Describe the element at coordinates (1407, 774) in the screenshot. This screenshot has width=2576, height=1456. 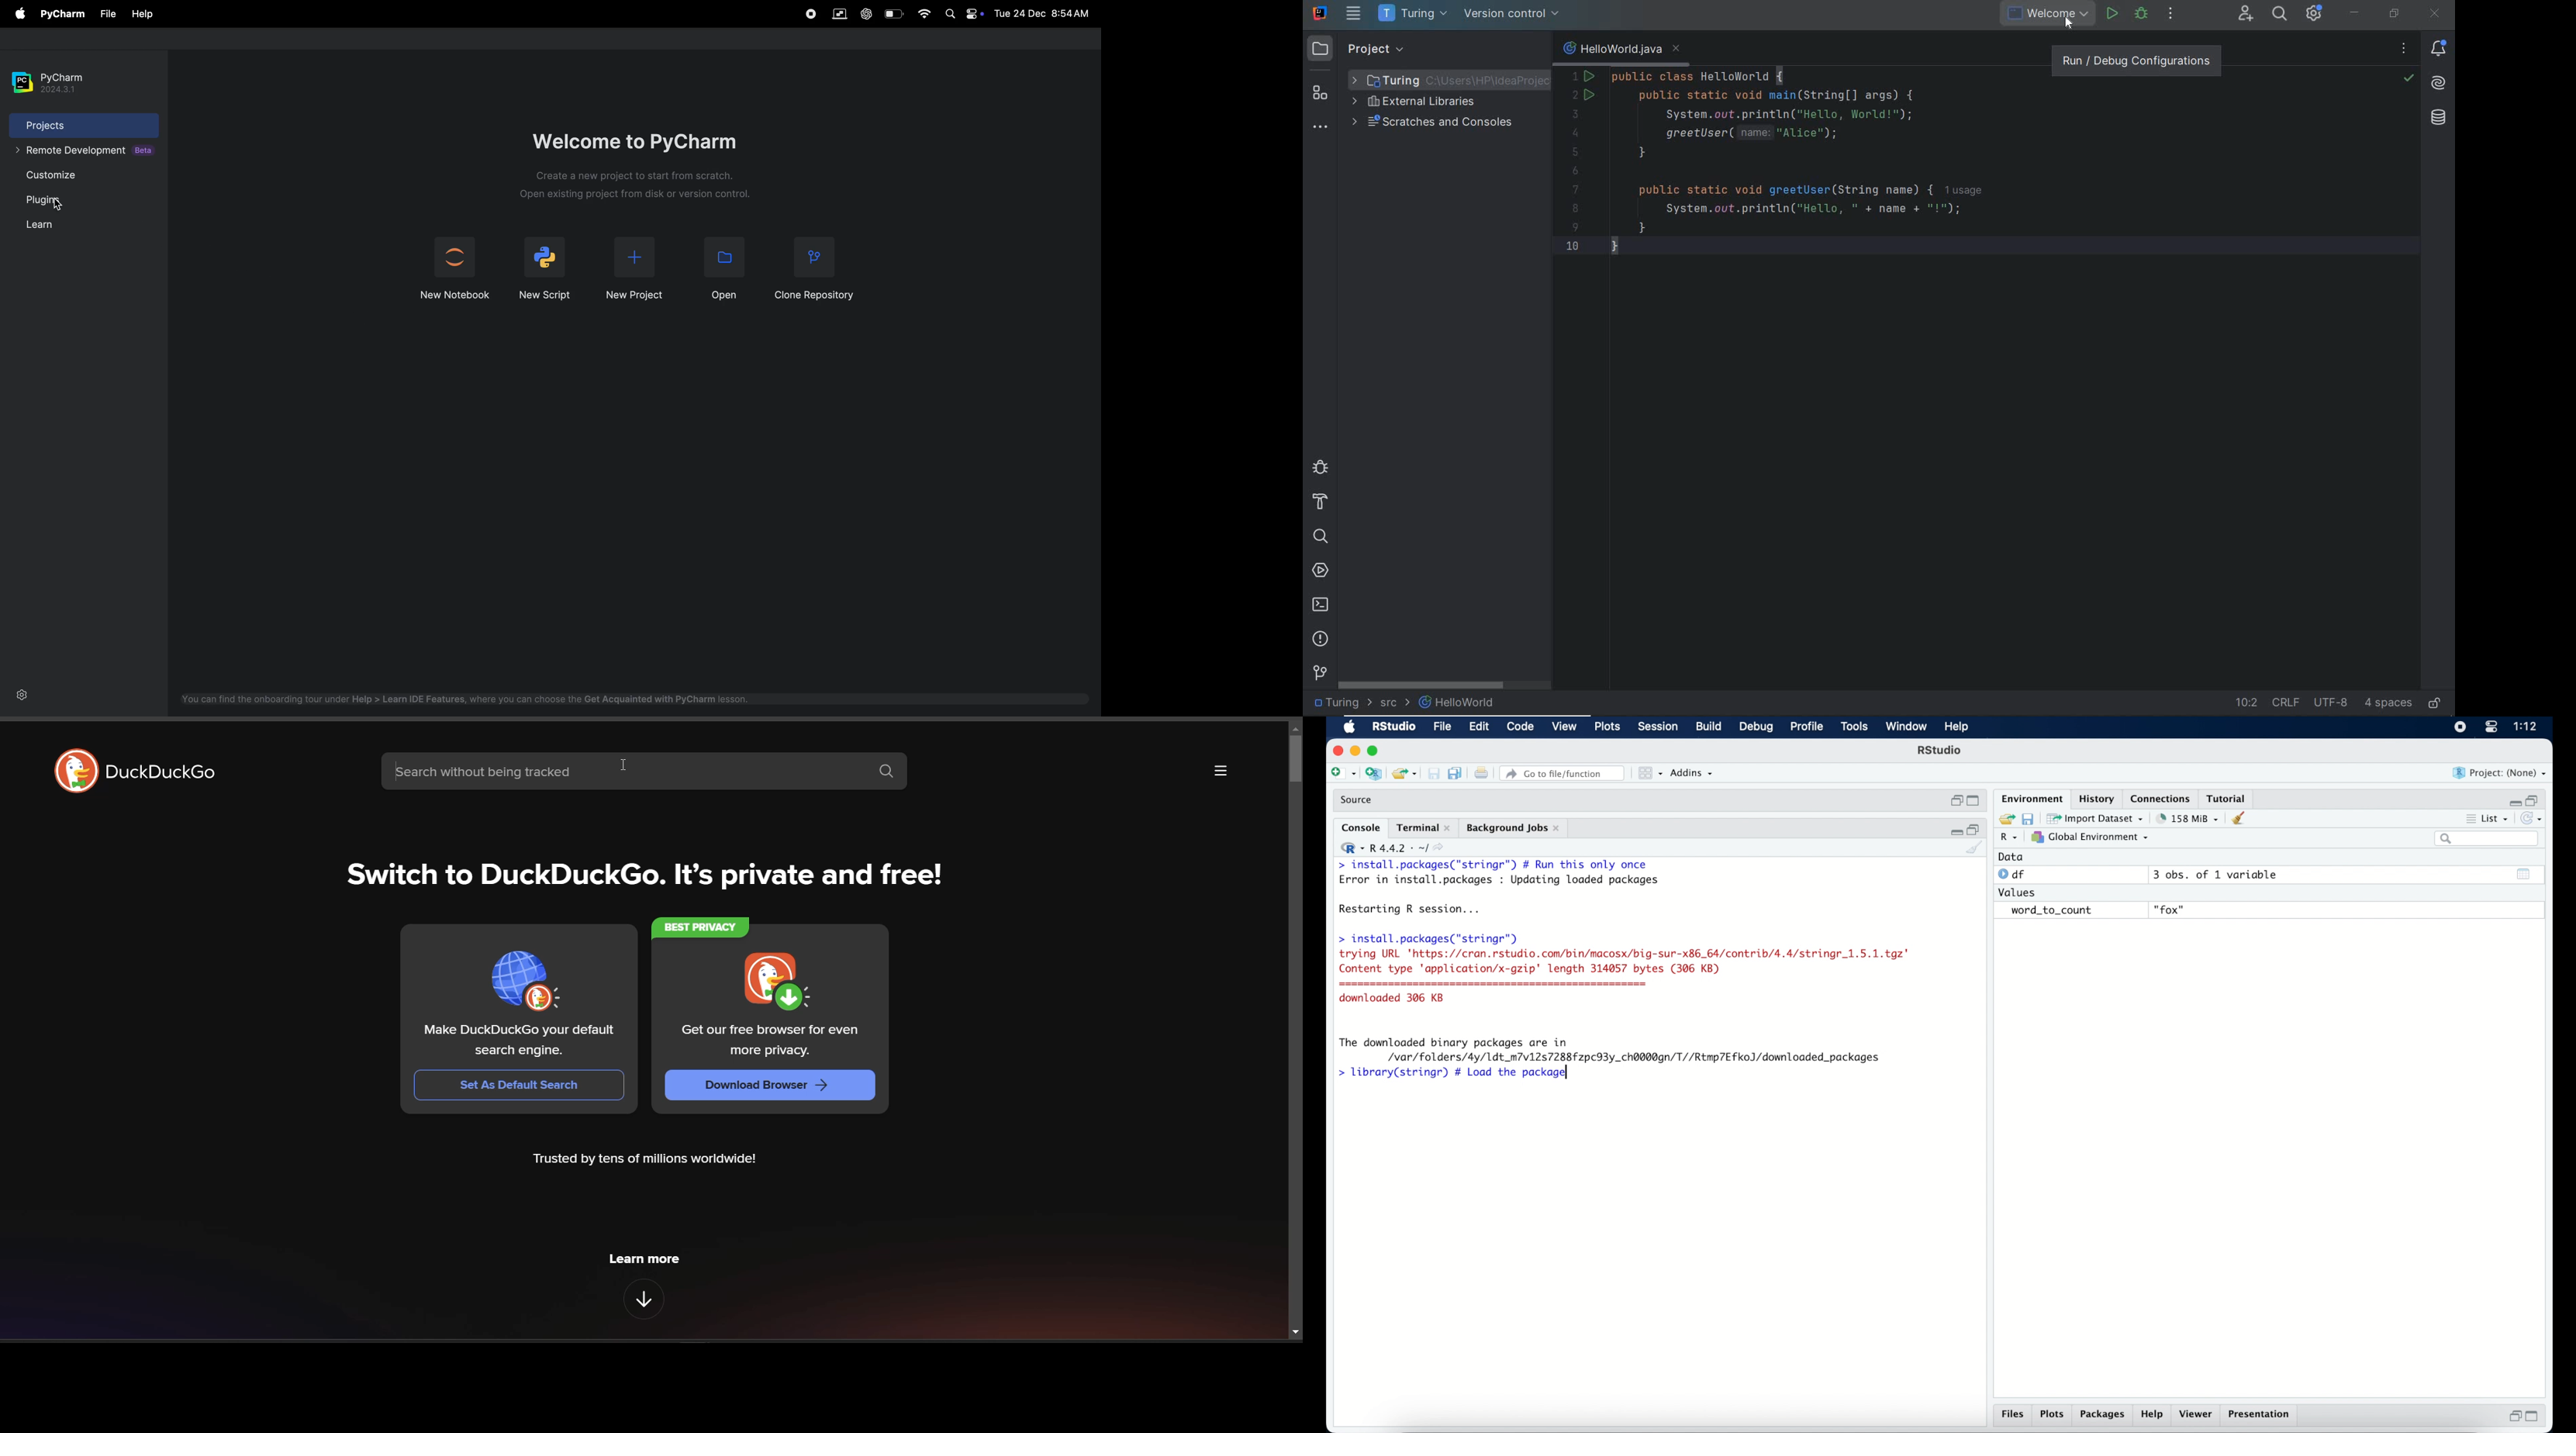
I see `load existing project` at that location.